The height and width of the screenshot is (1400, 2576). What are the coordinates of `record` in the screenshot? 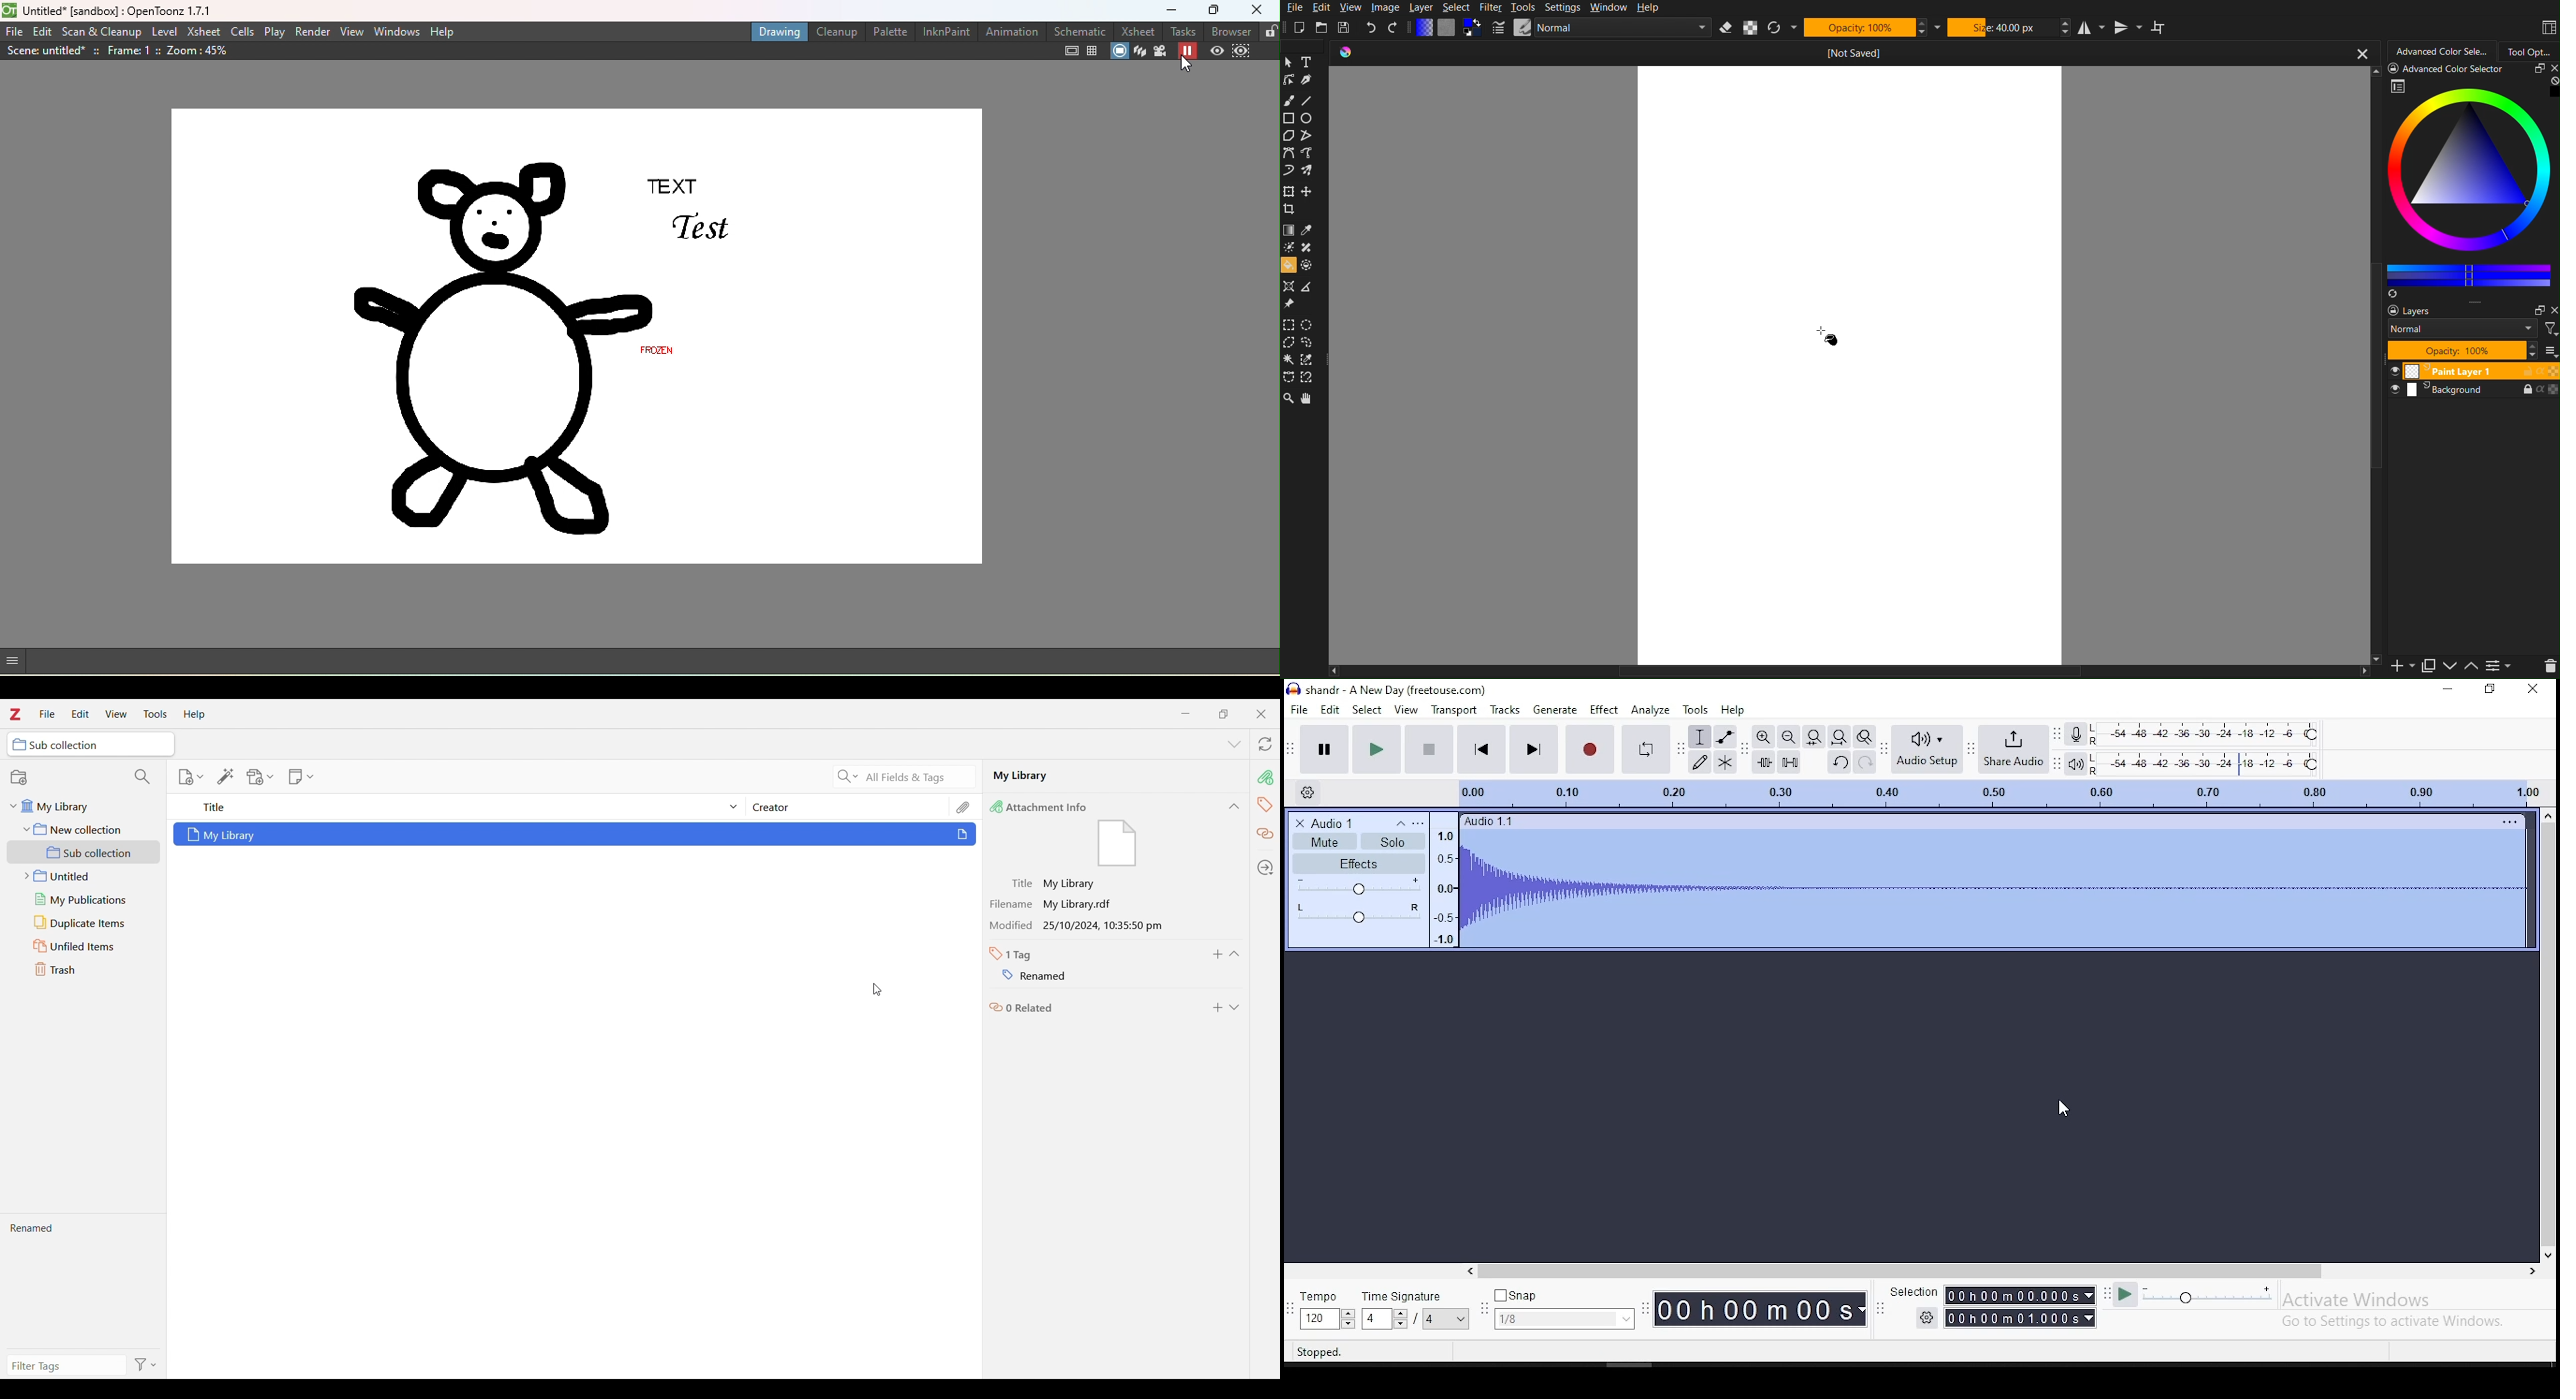 It's located at (1588, 749).